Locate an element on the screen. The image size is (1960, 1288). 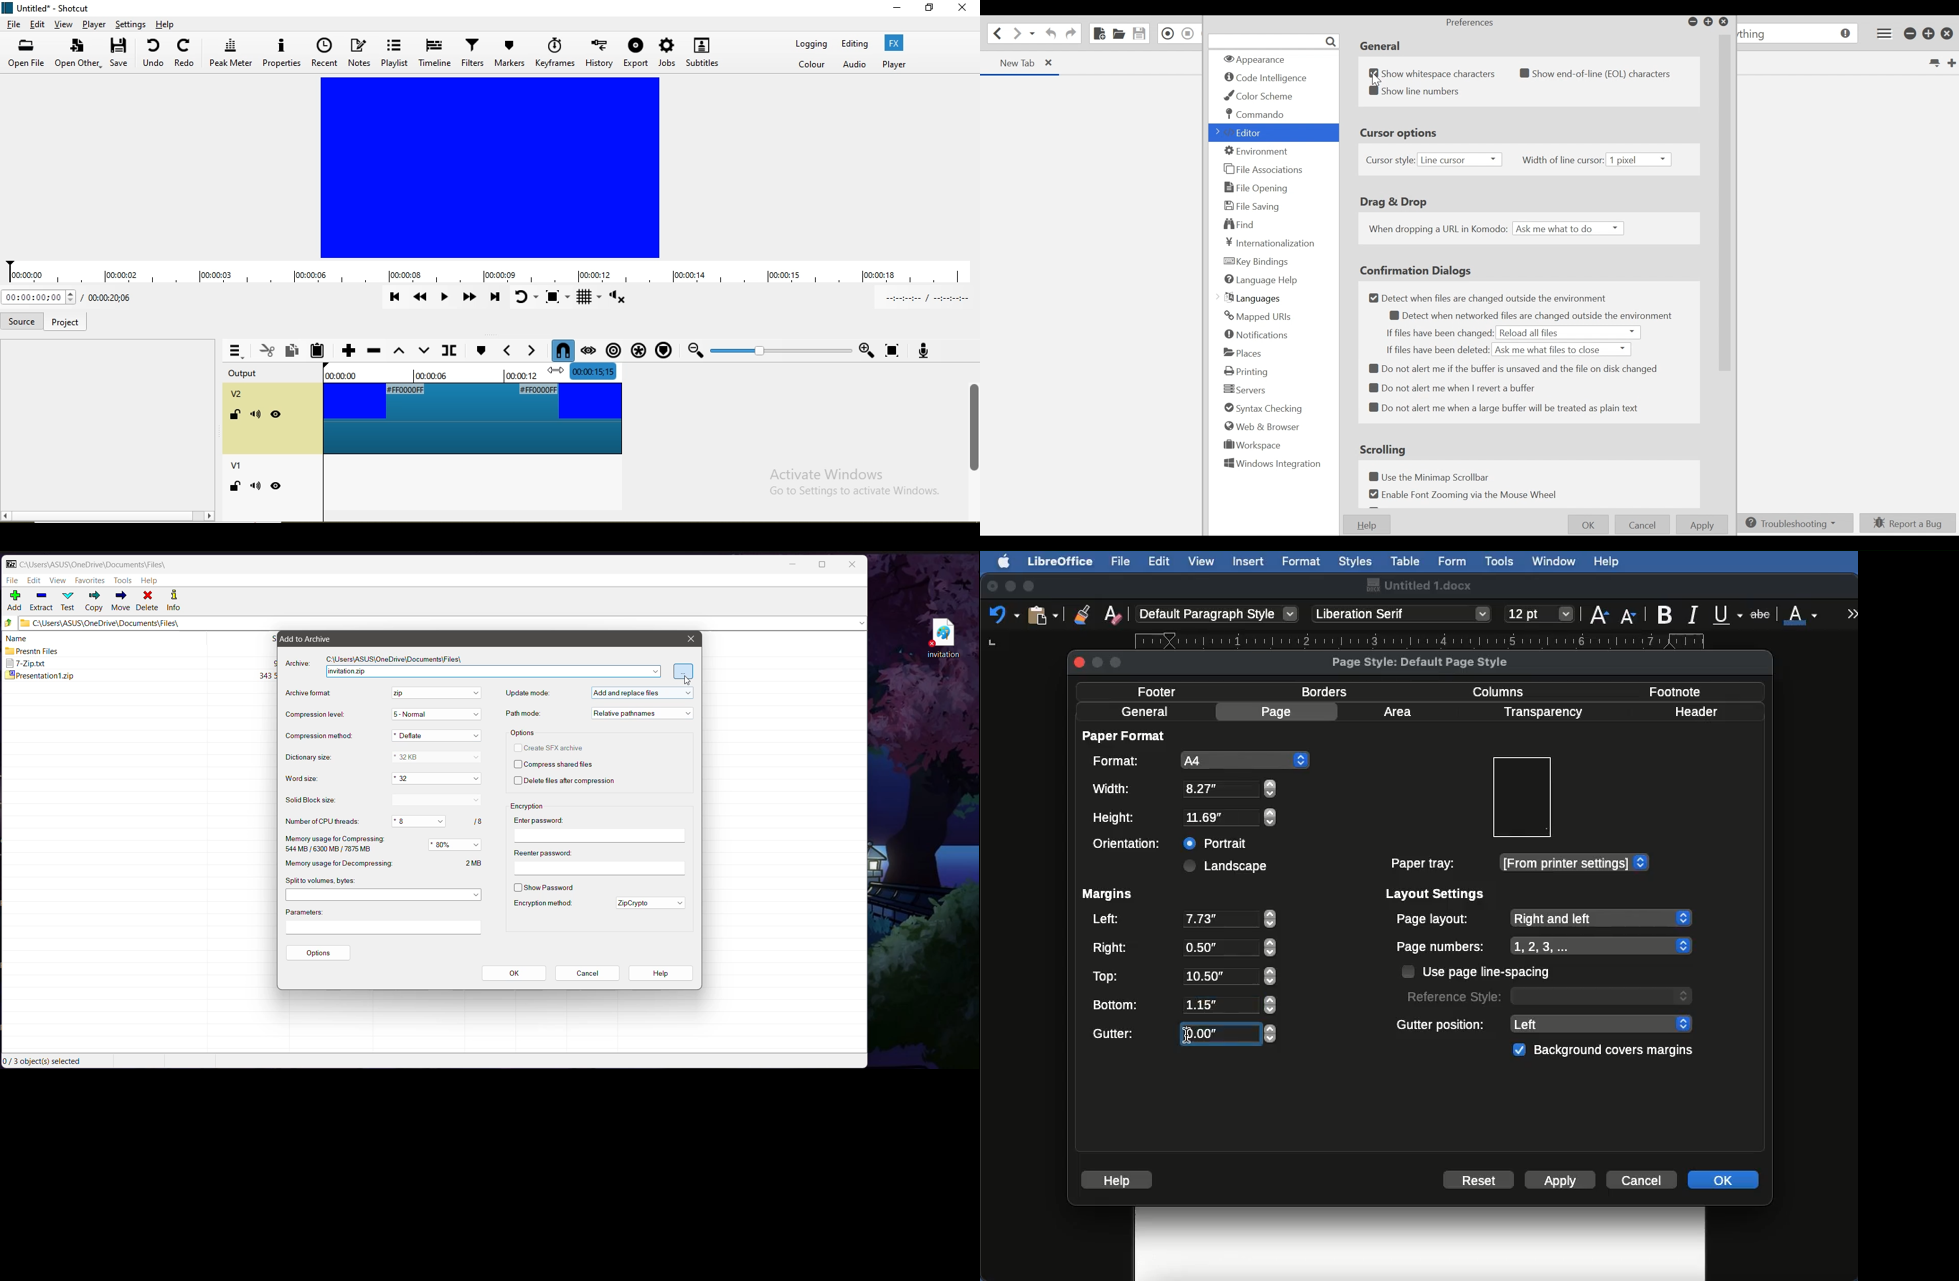
mute is located at coordinates (257, 418).